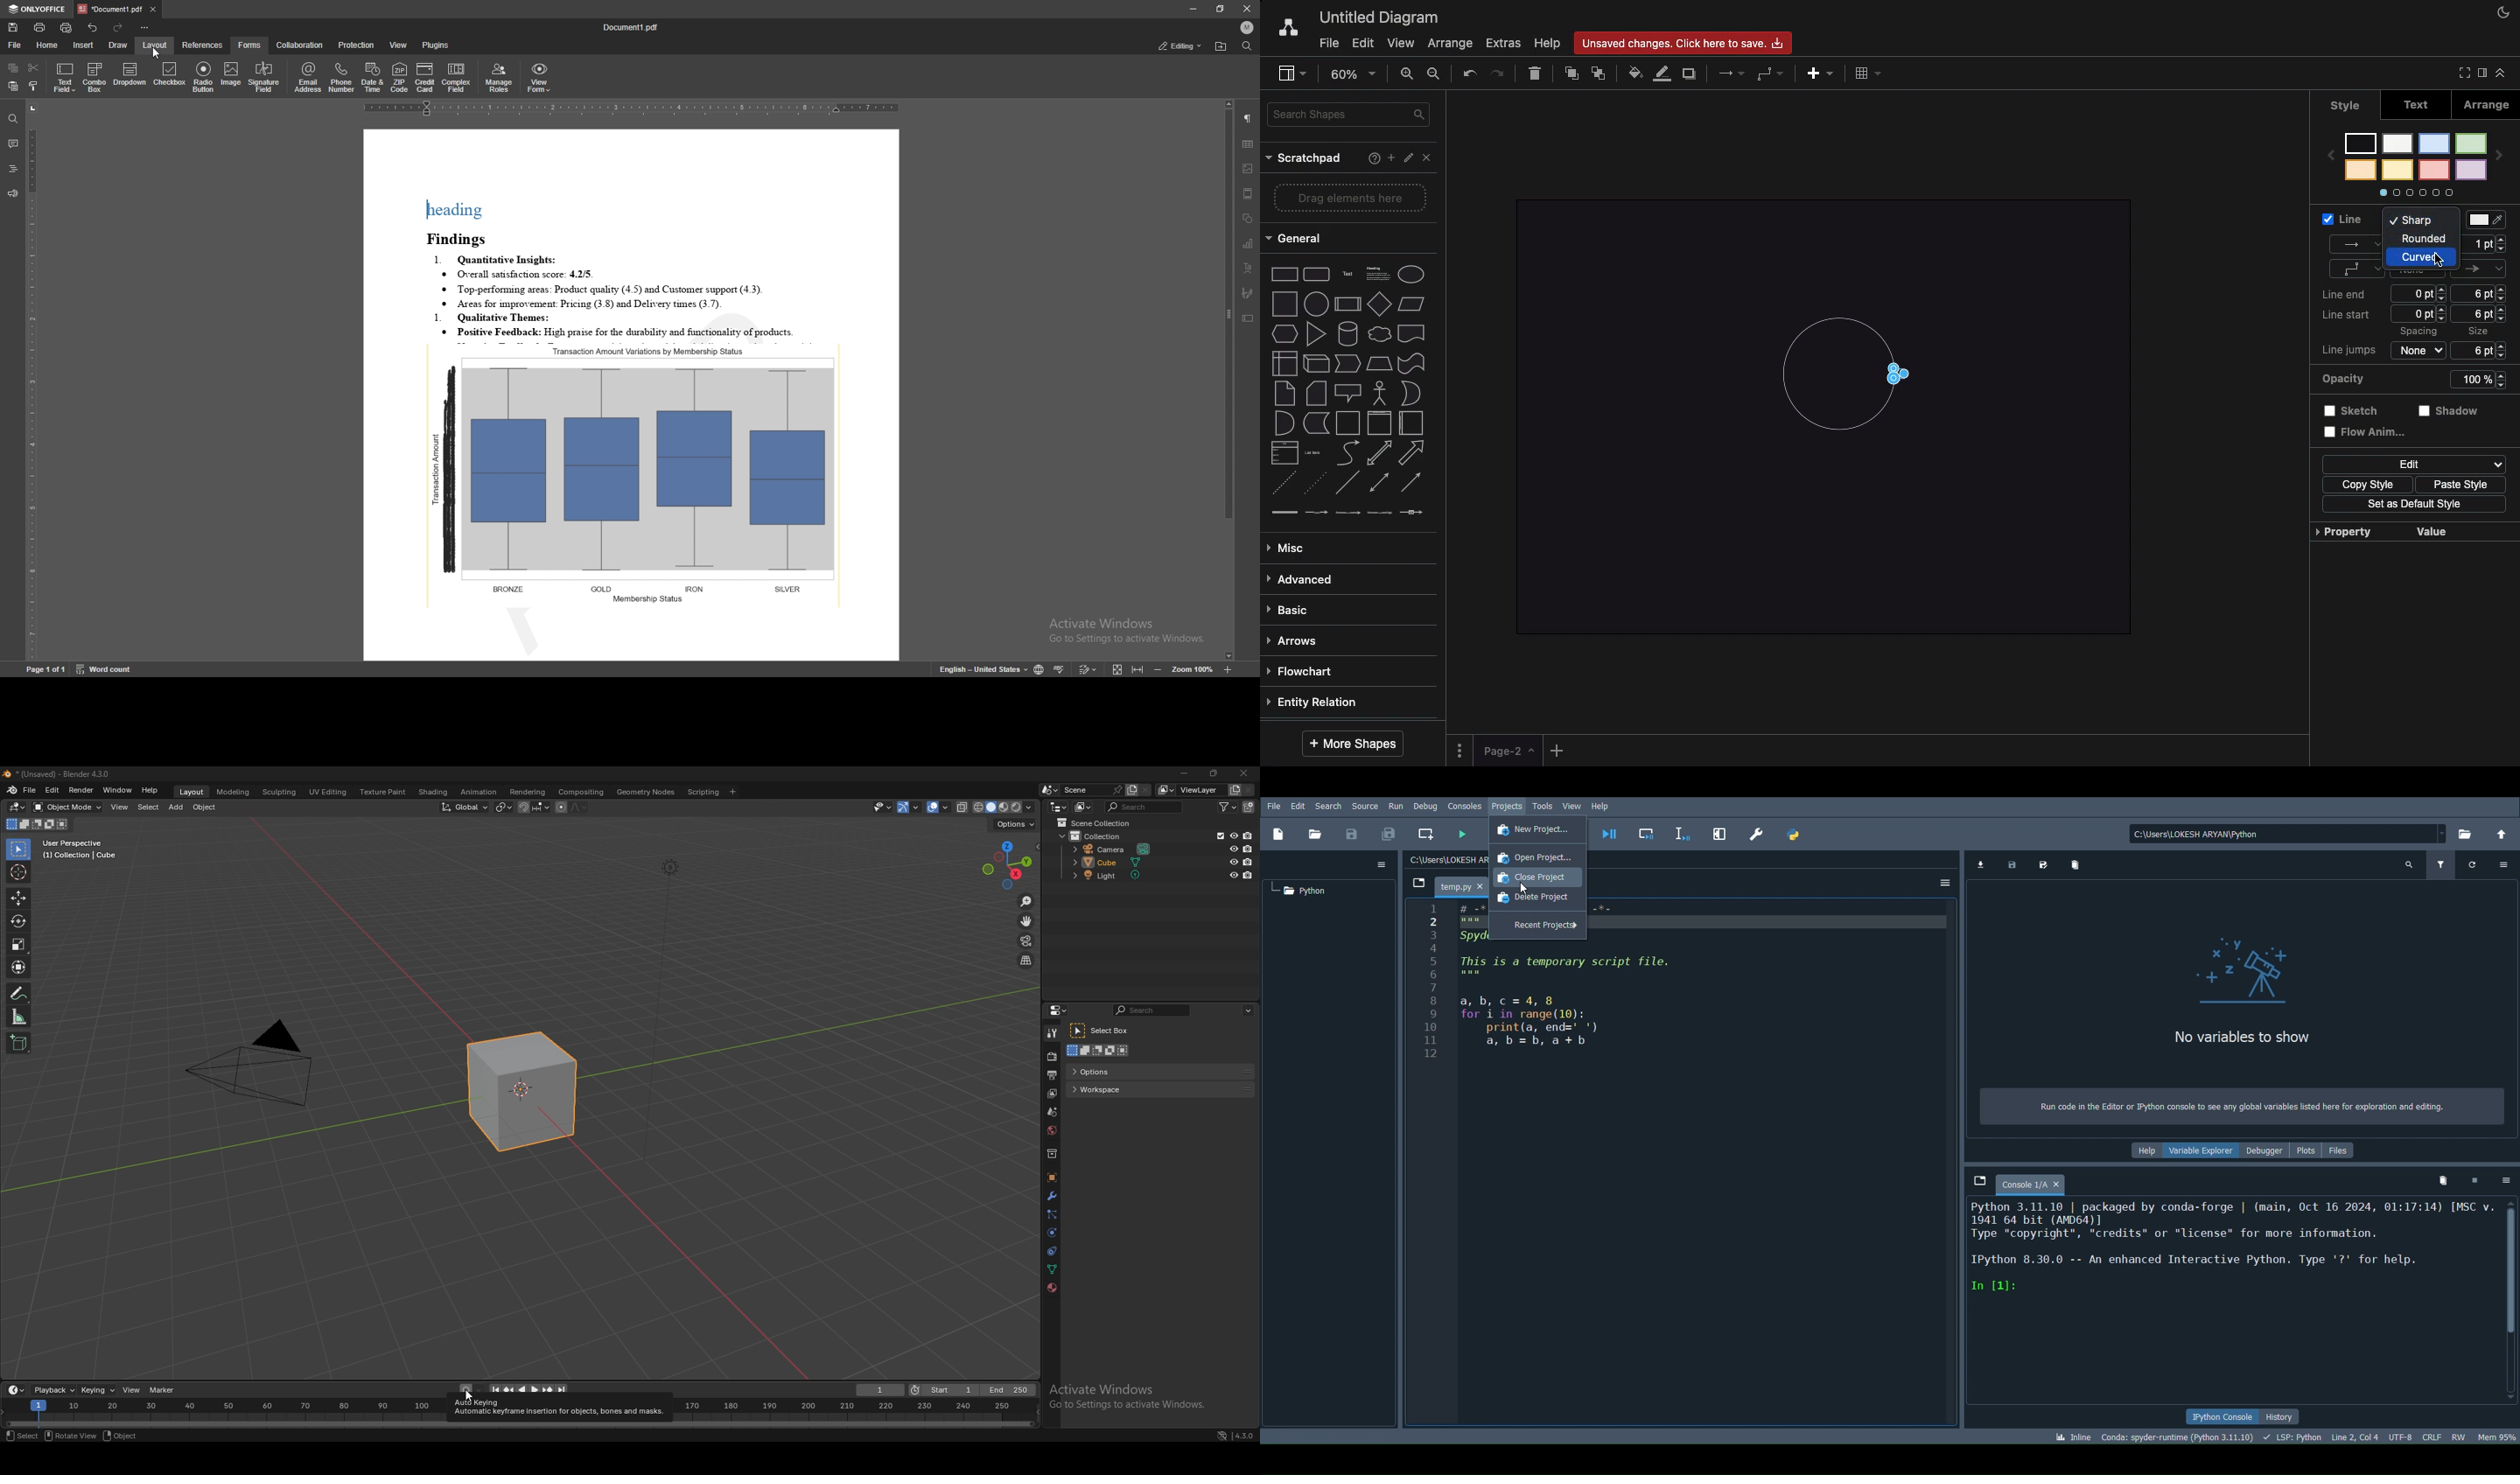  Describe the element at coordinates (1718, 832) in the screenshot. I see `Maximize current pane (Ctrl + Alt + Shift + M)` at that location.